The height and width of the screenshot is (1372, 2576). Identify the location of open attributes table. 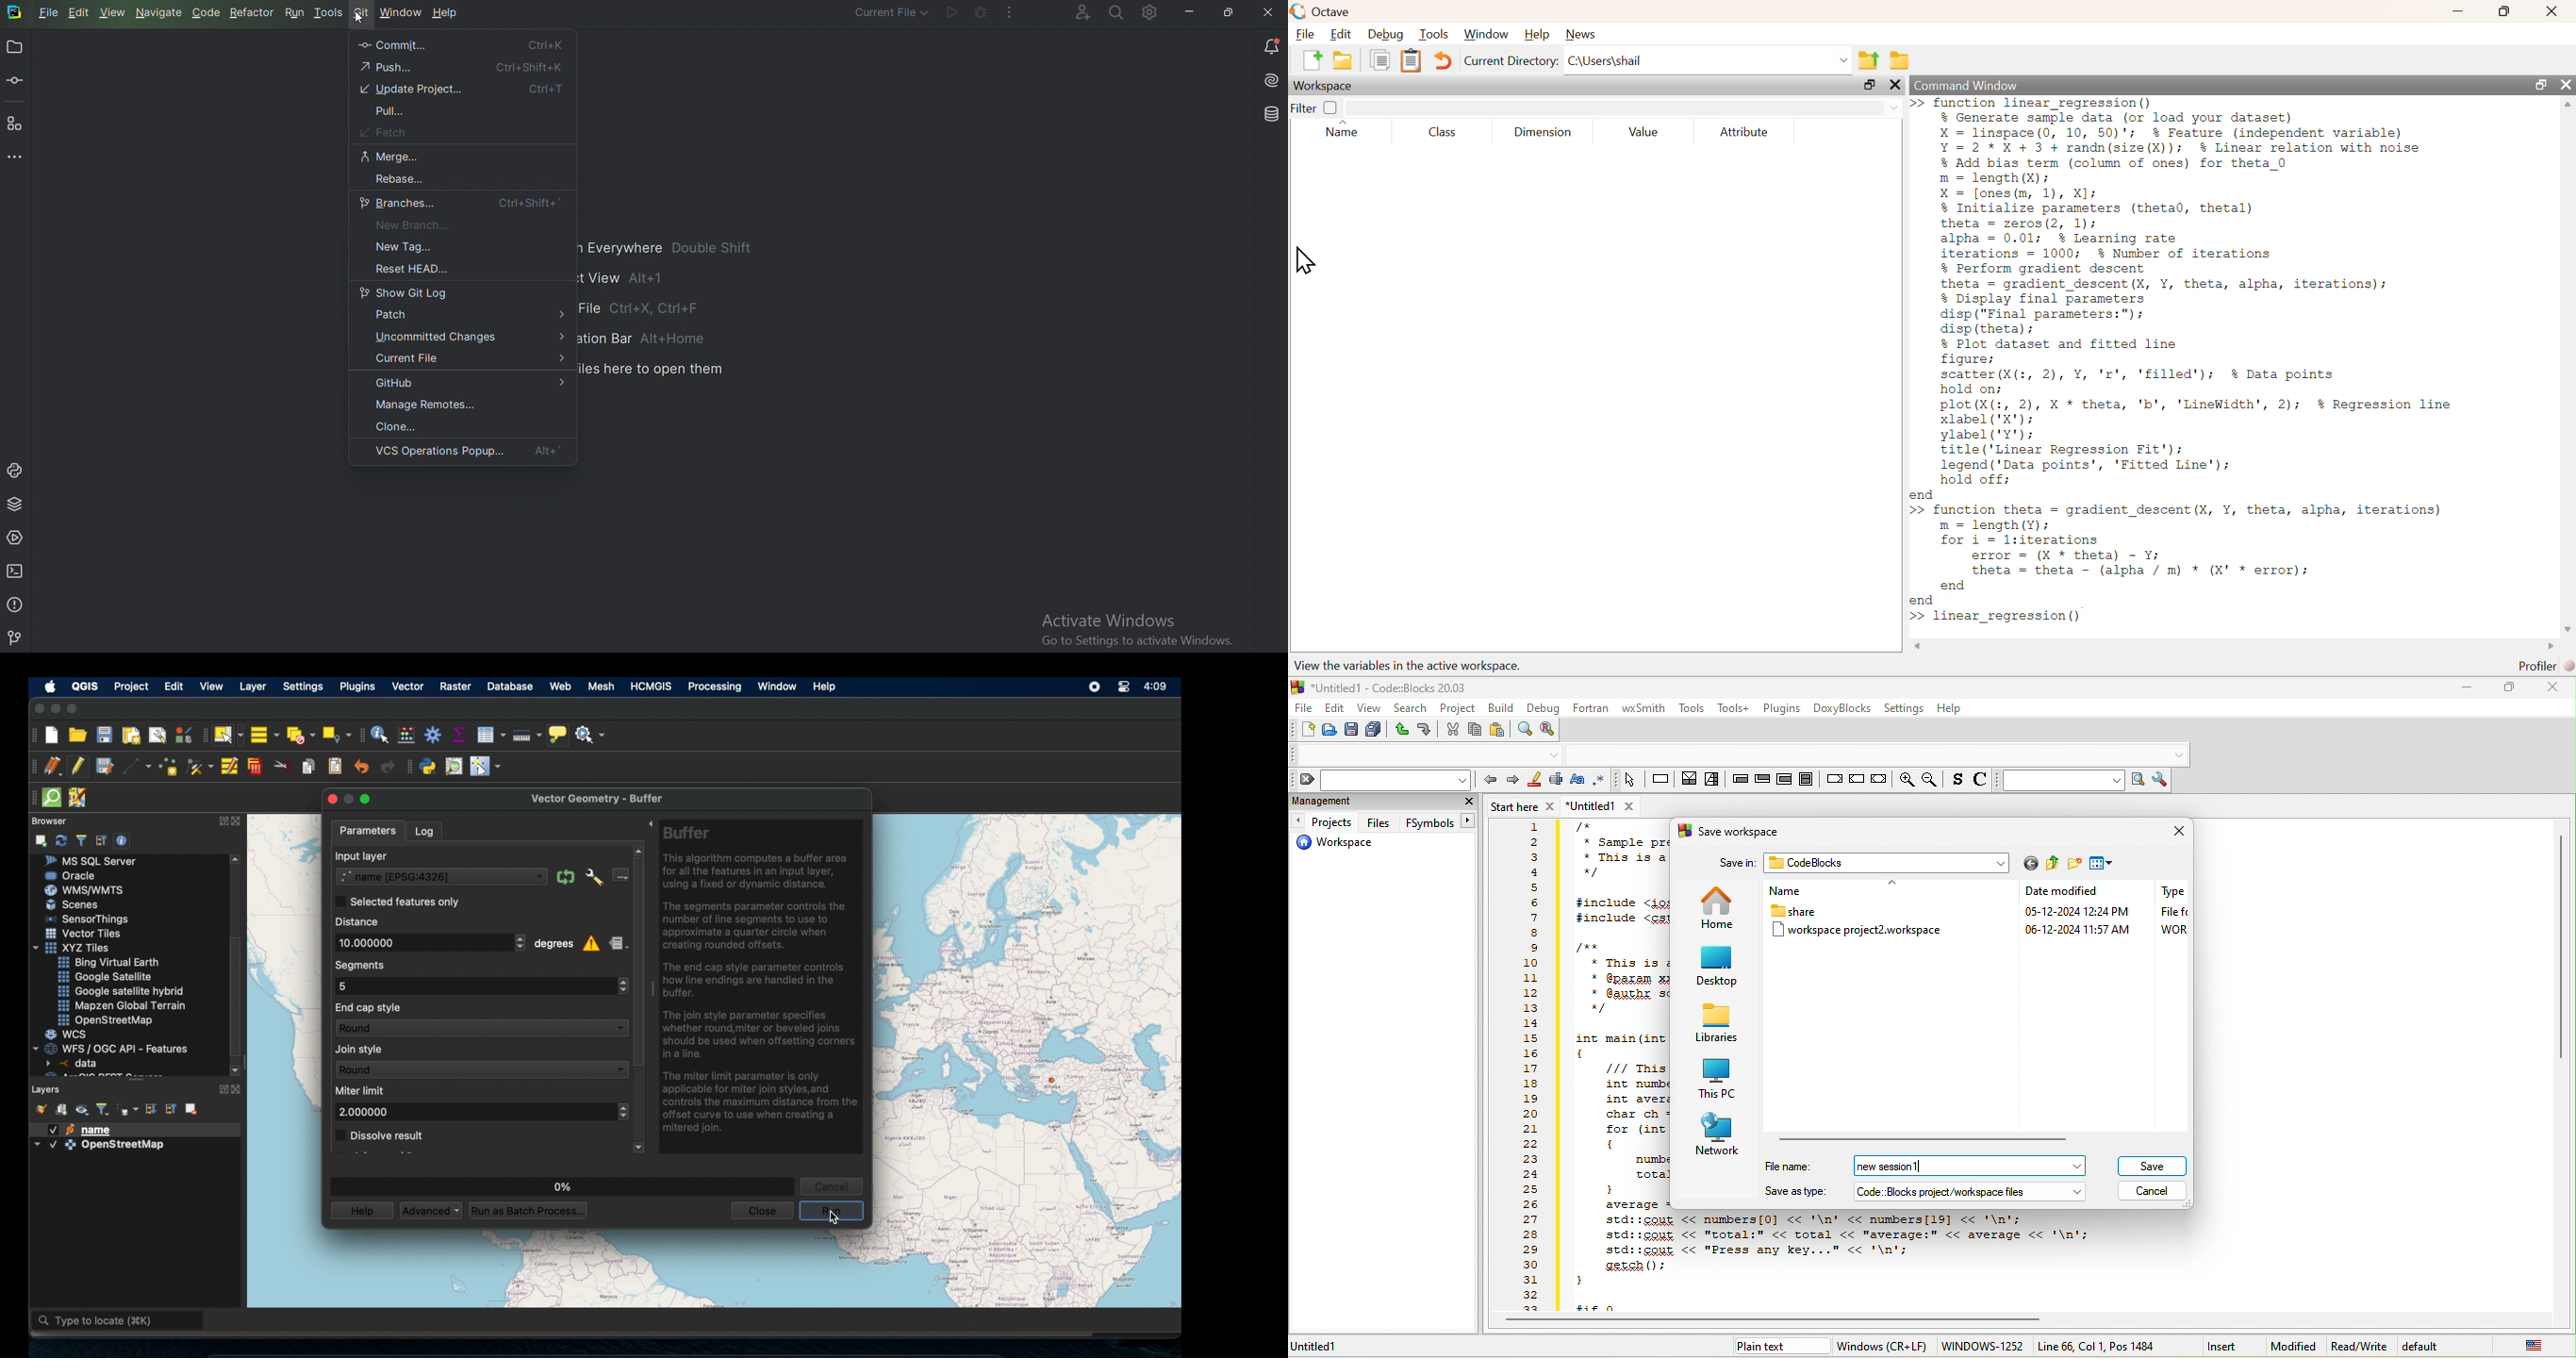
(491, 733).